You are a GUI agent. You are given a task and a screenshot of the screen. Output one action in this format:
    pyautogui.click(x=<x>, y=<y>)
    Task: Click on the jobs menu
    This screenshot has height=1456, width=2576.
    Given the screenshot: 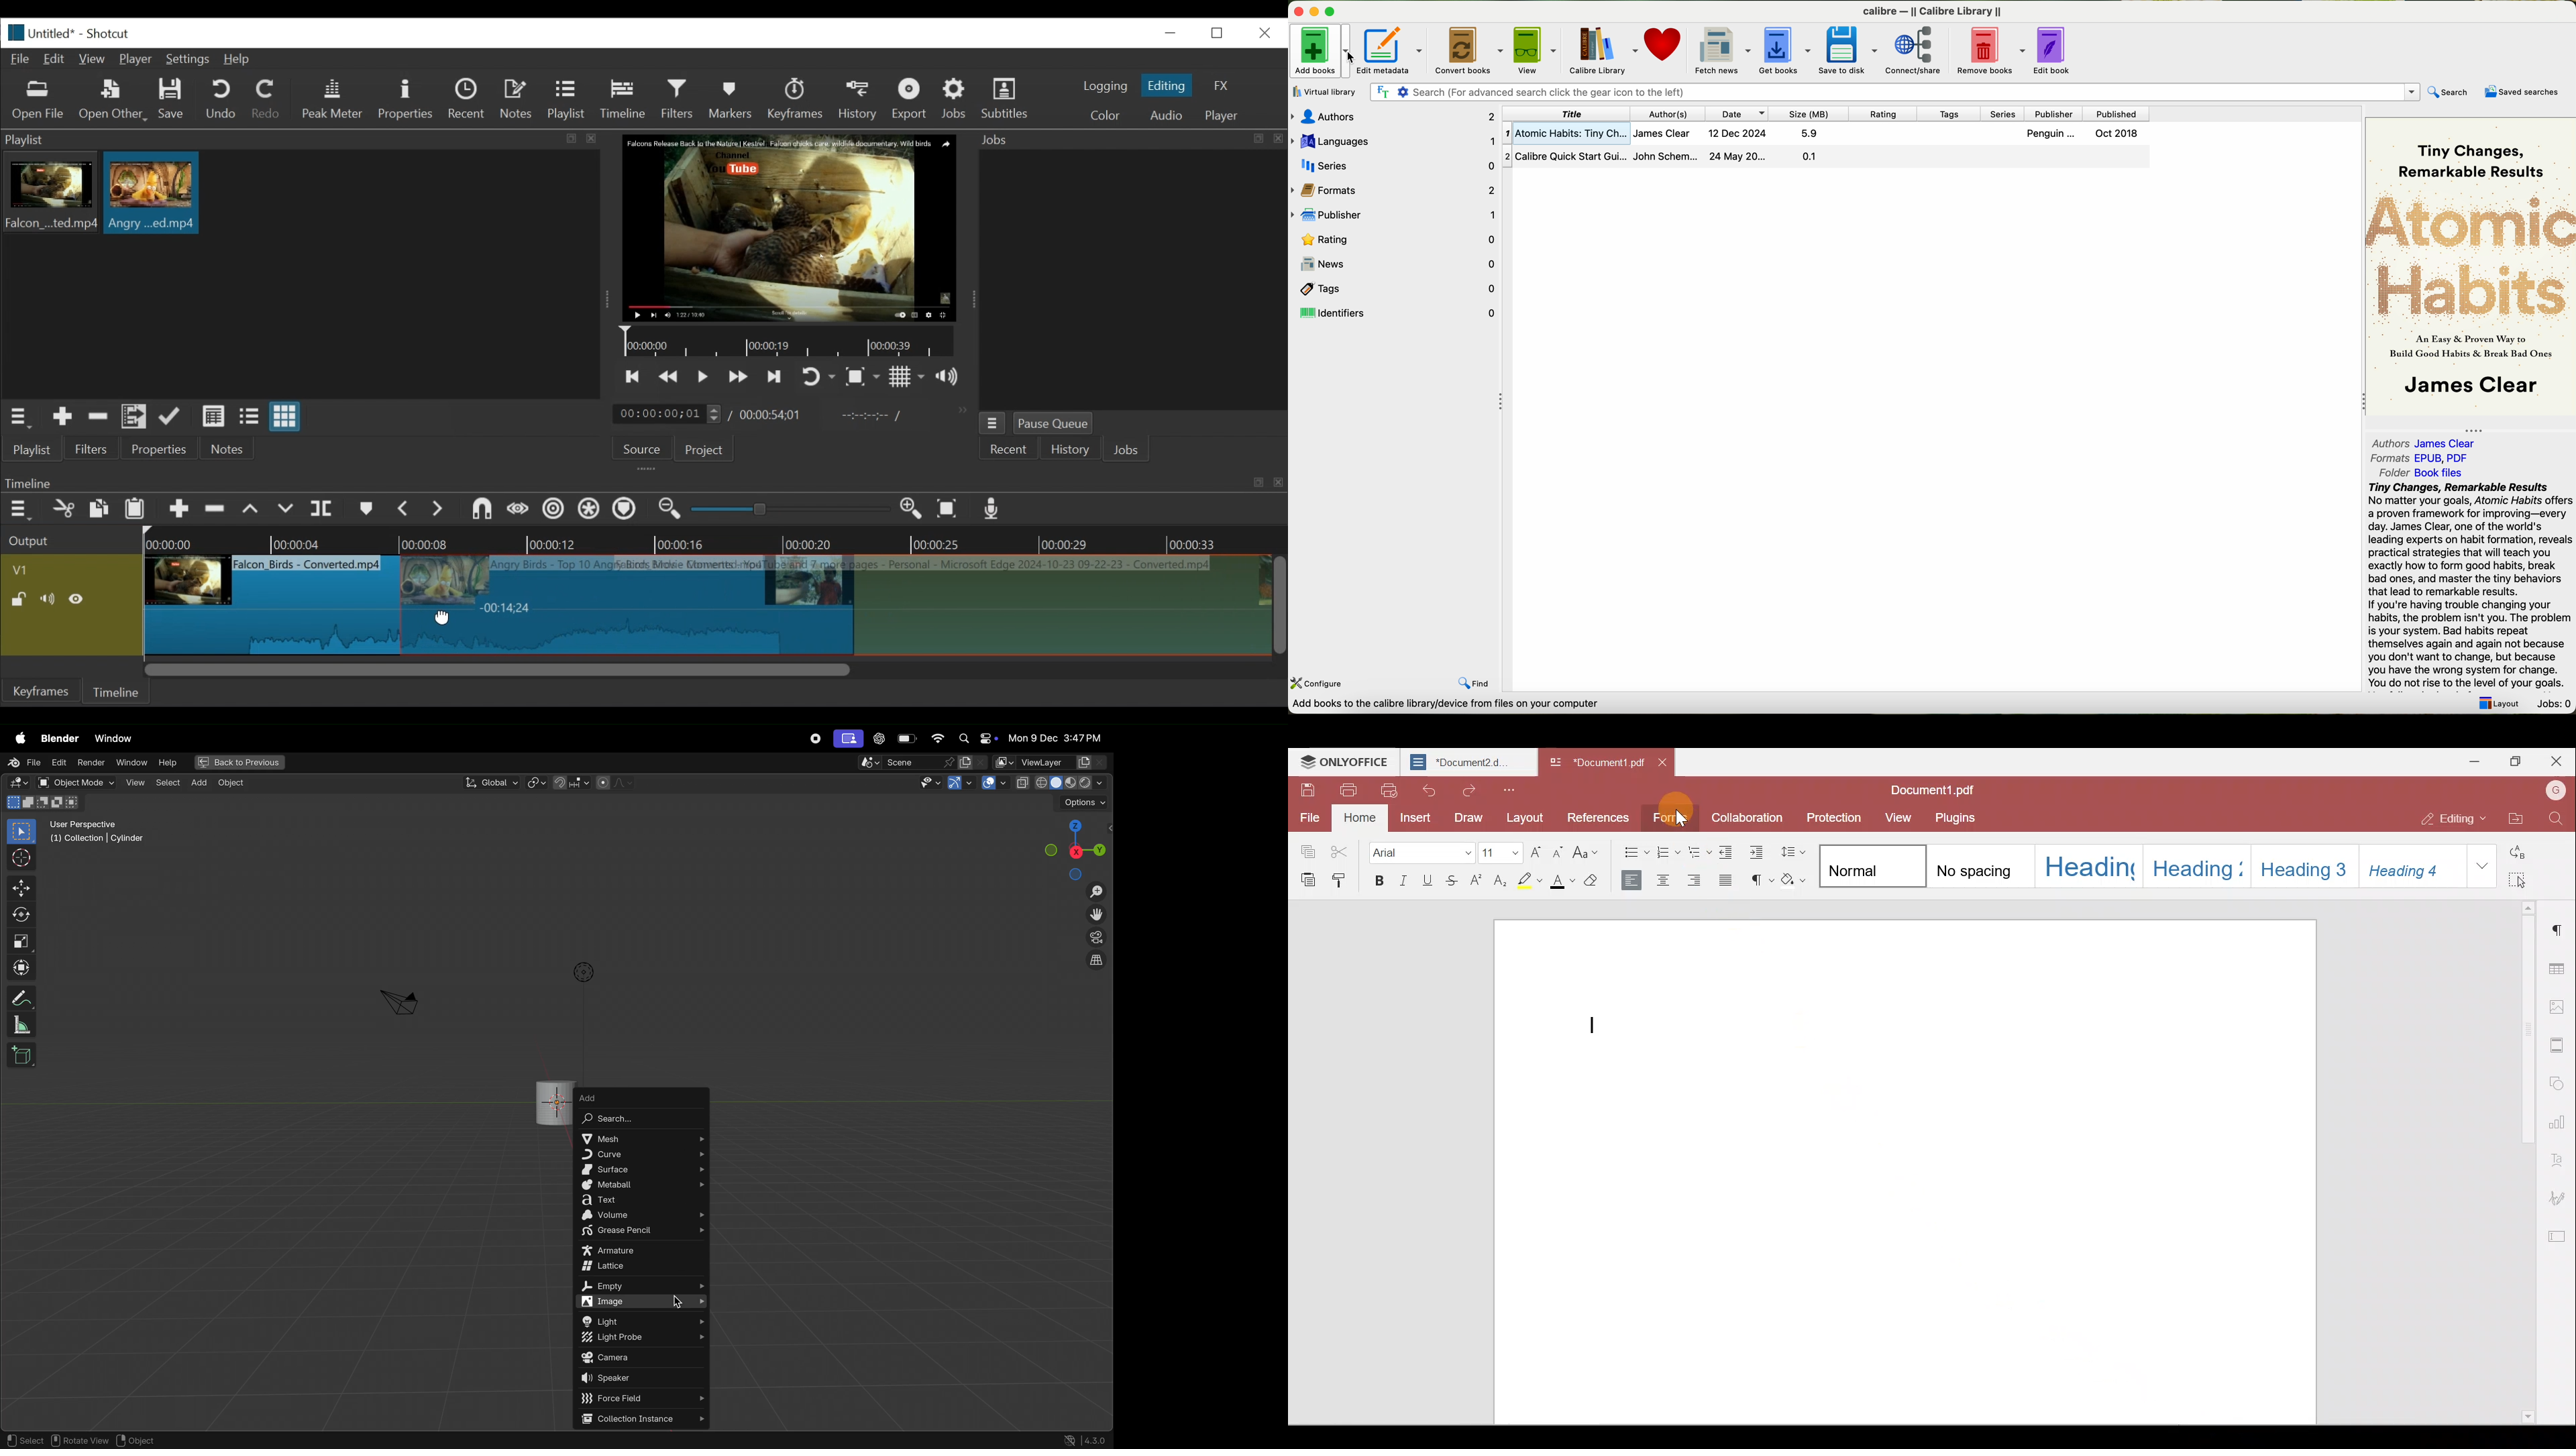 What is the action you would take?
    pyautogui.click(x=992, y=421)
    